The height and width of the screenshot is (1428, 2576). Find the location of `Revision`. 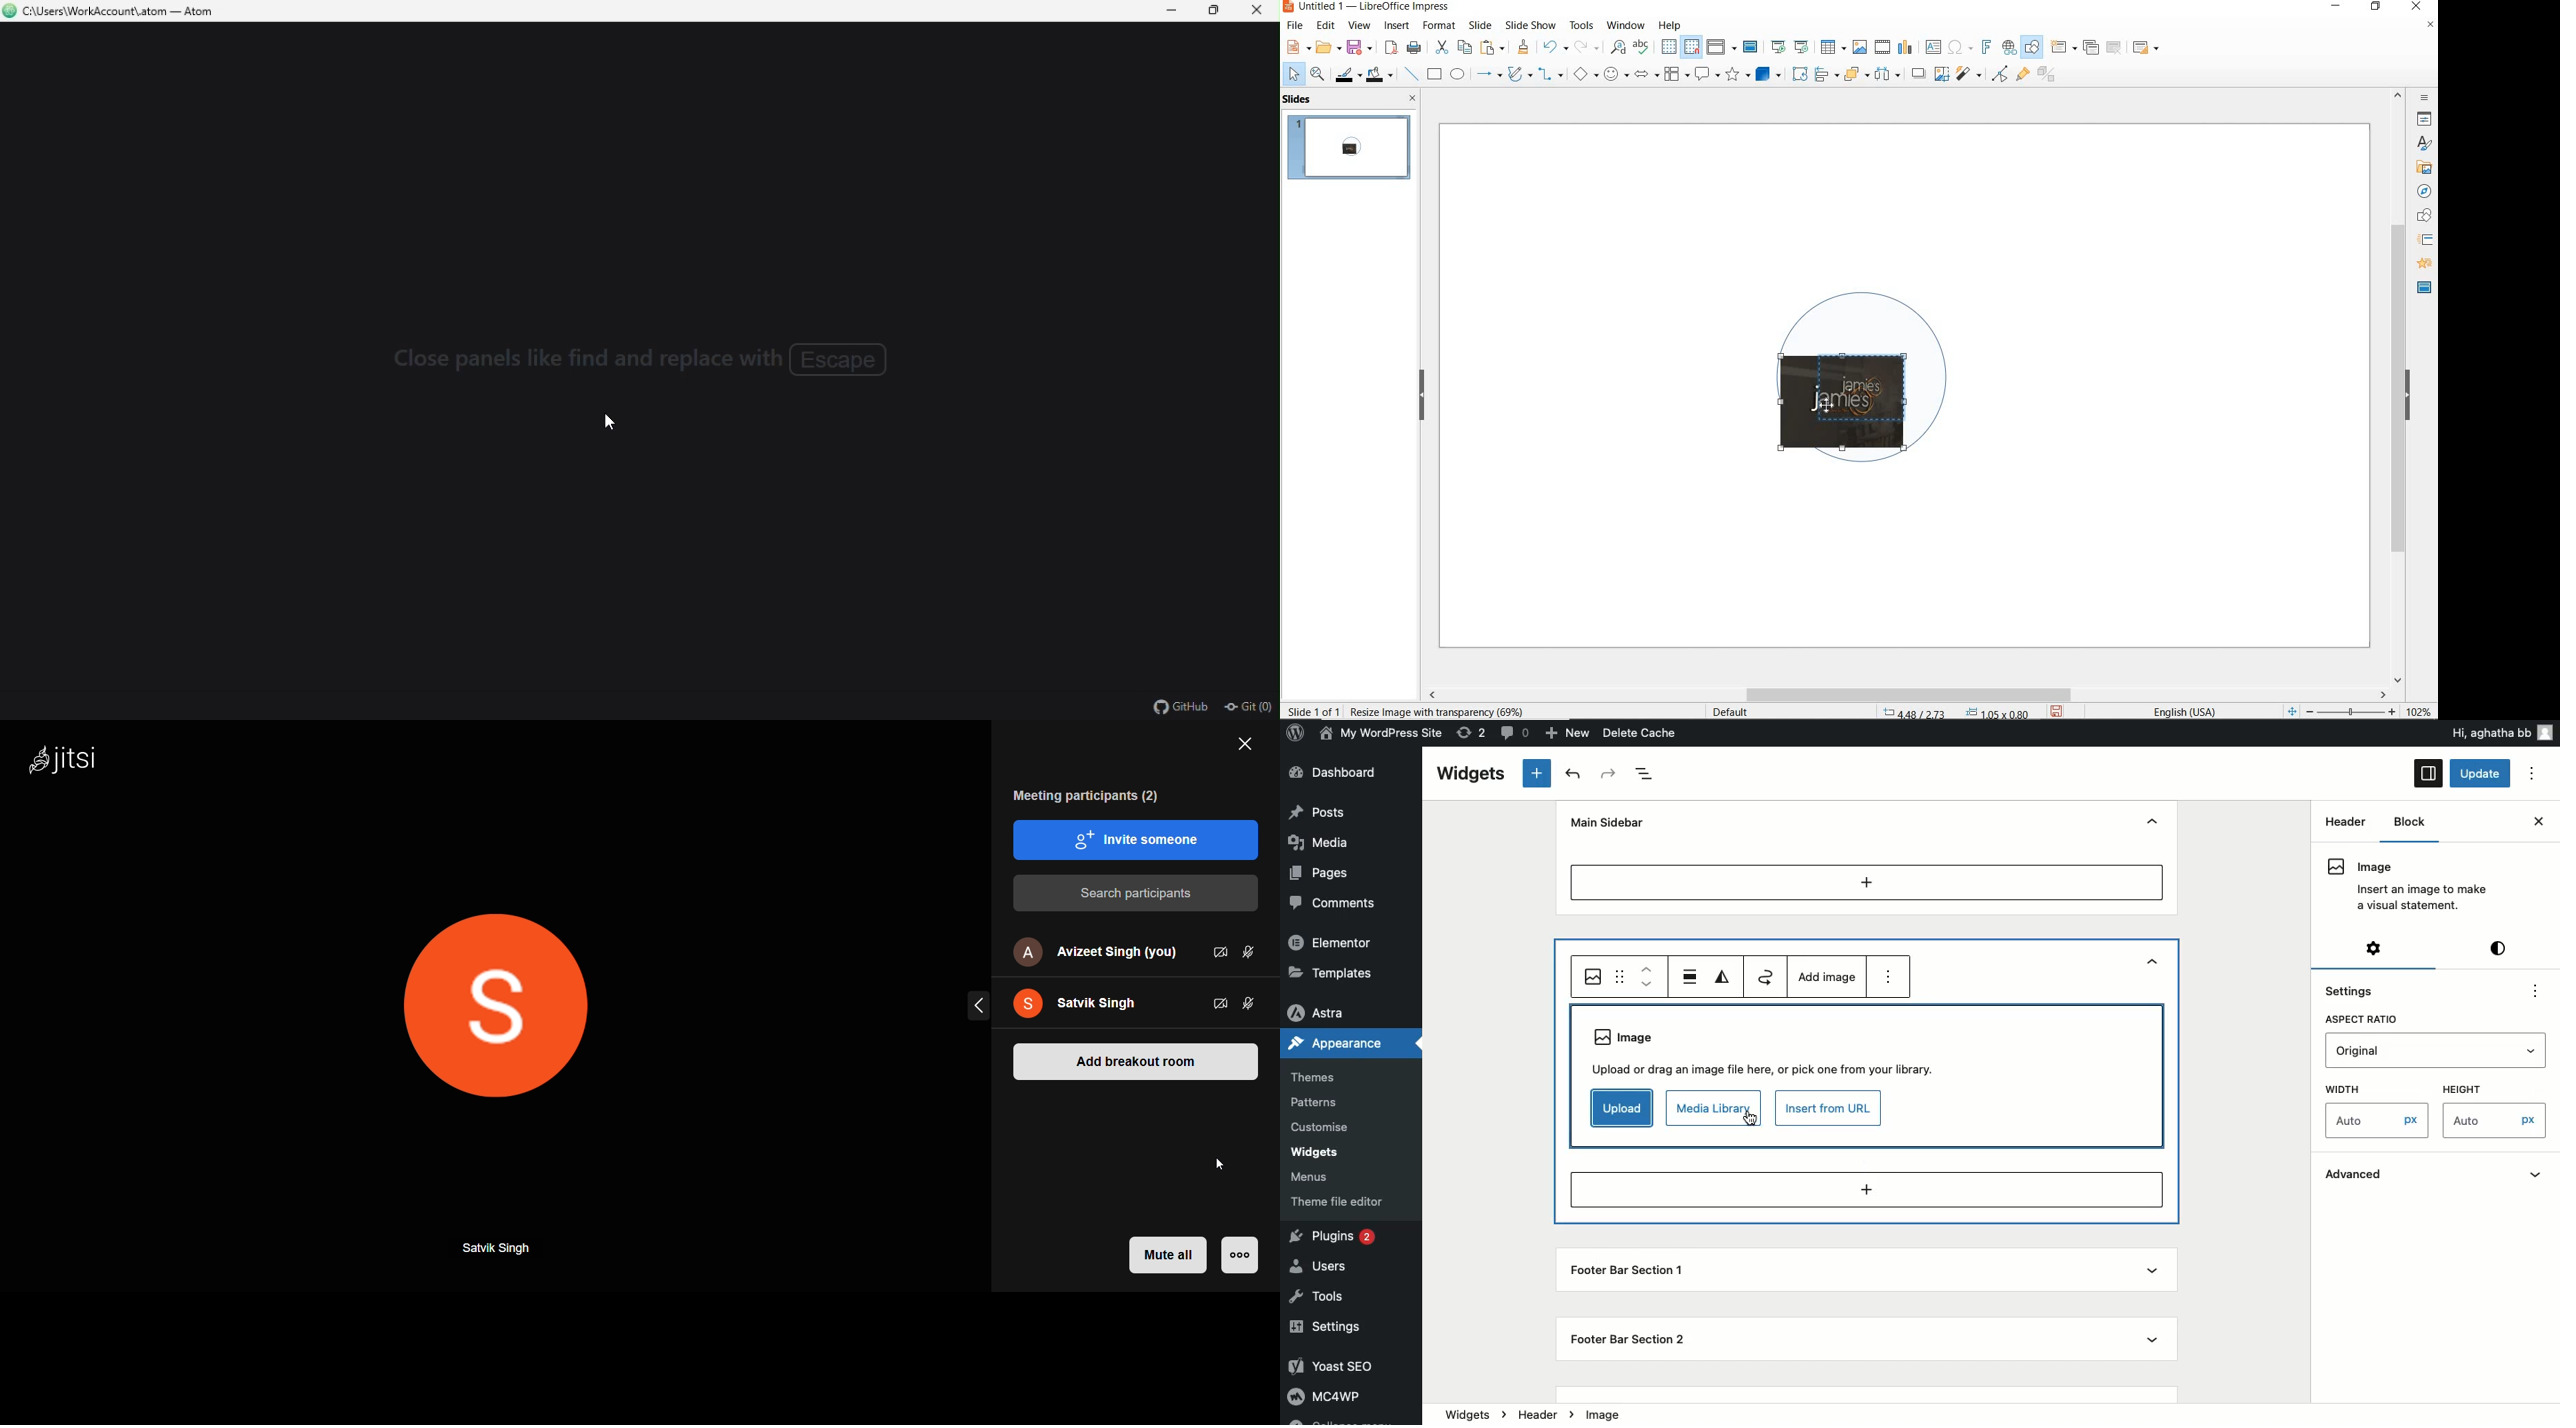

Revision is located at coordinates (1472, 732).